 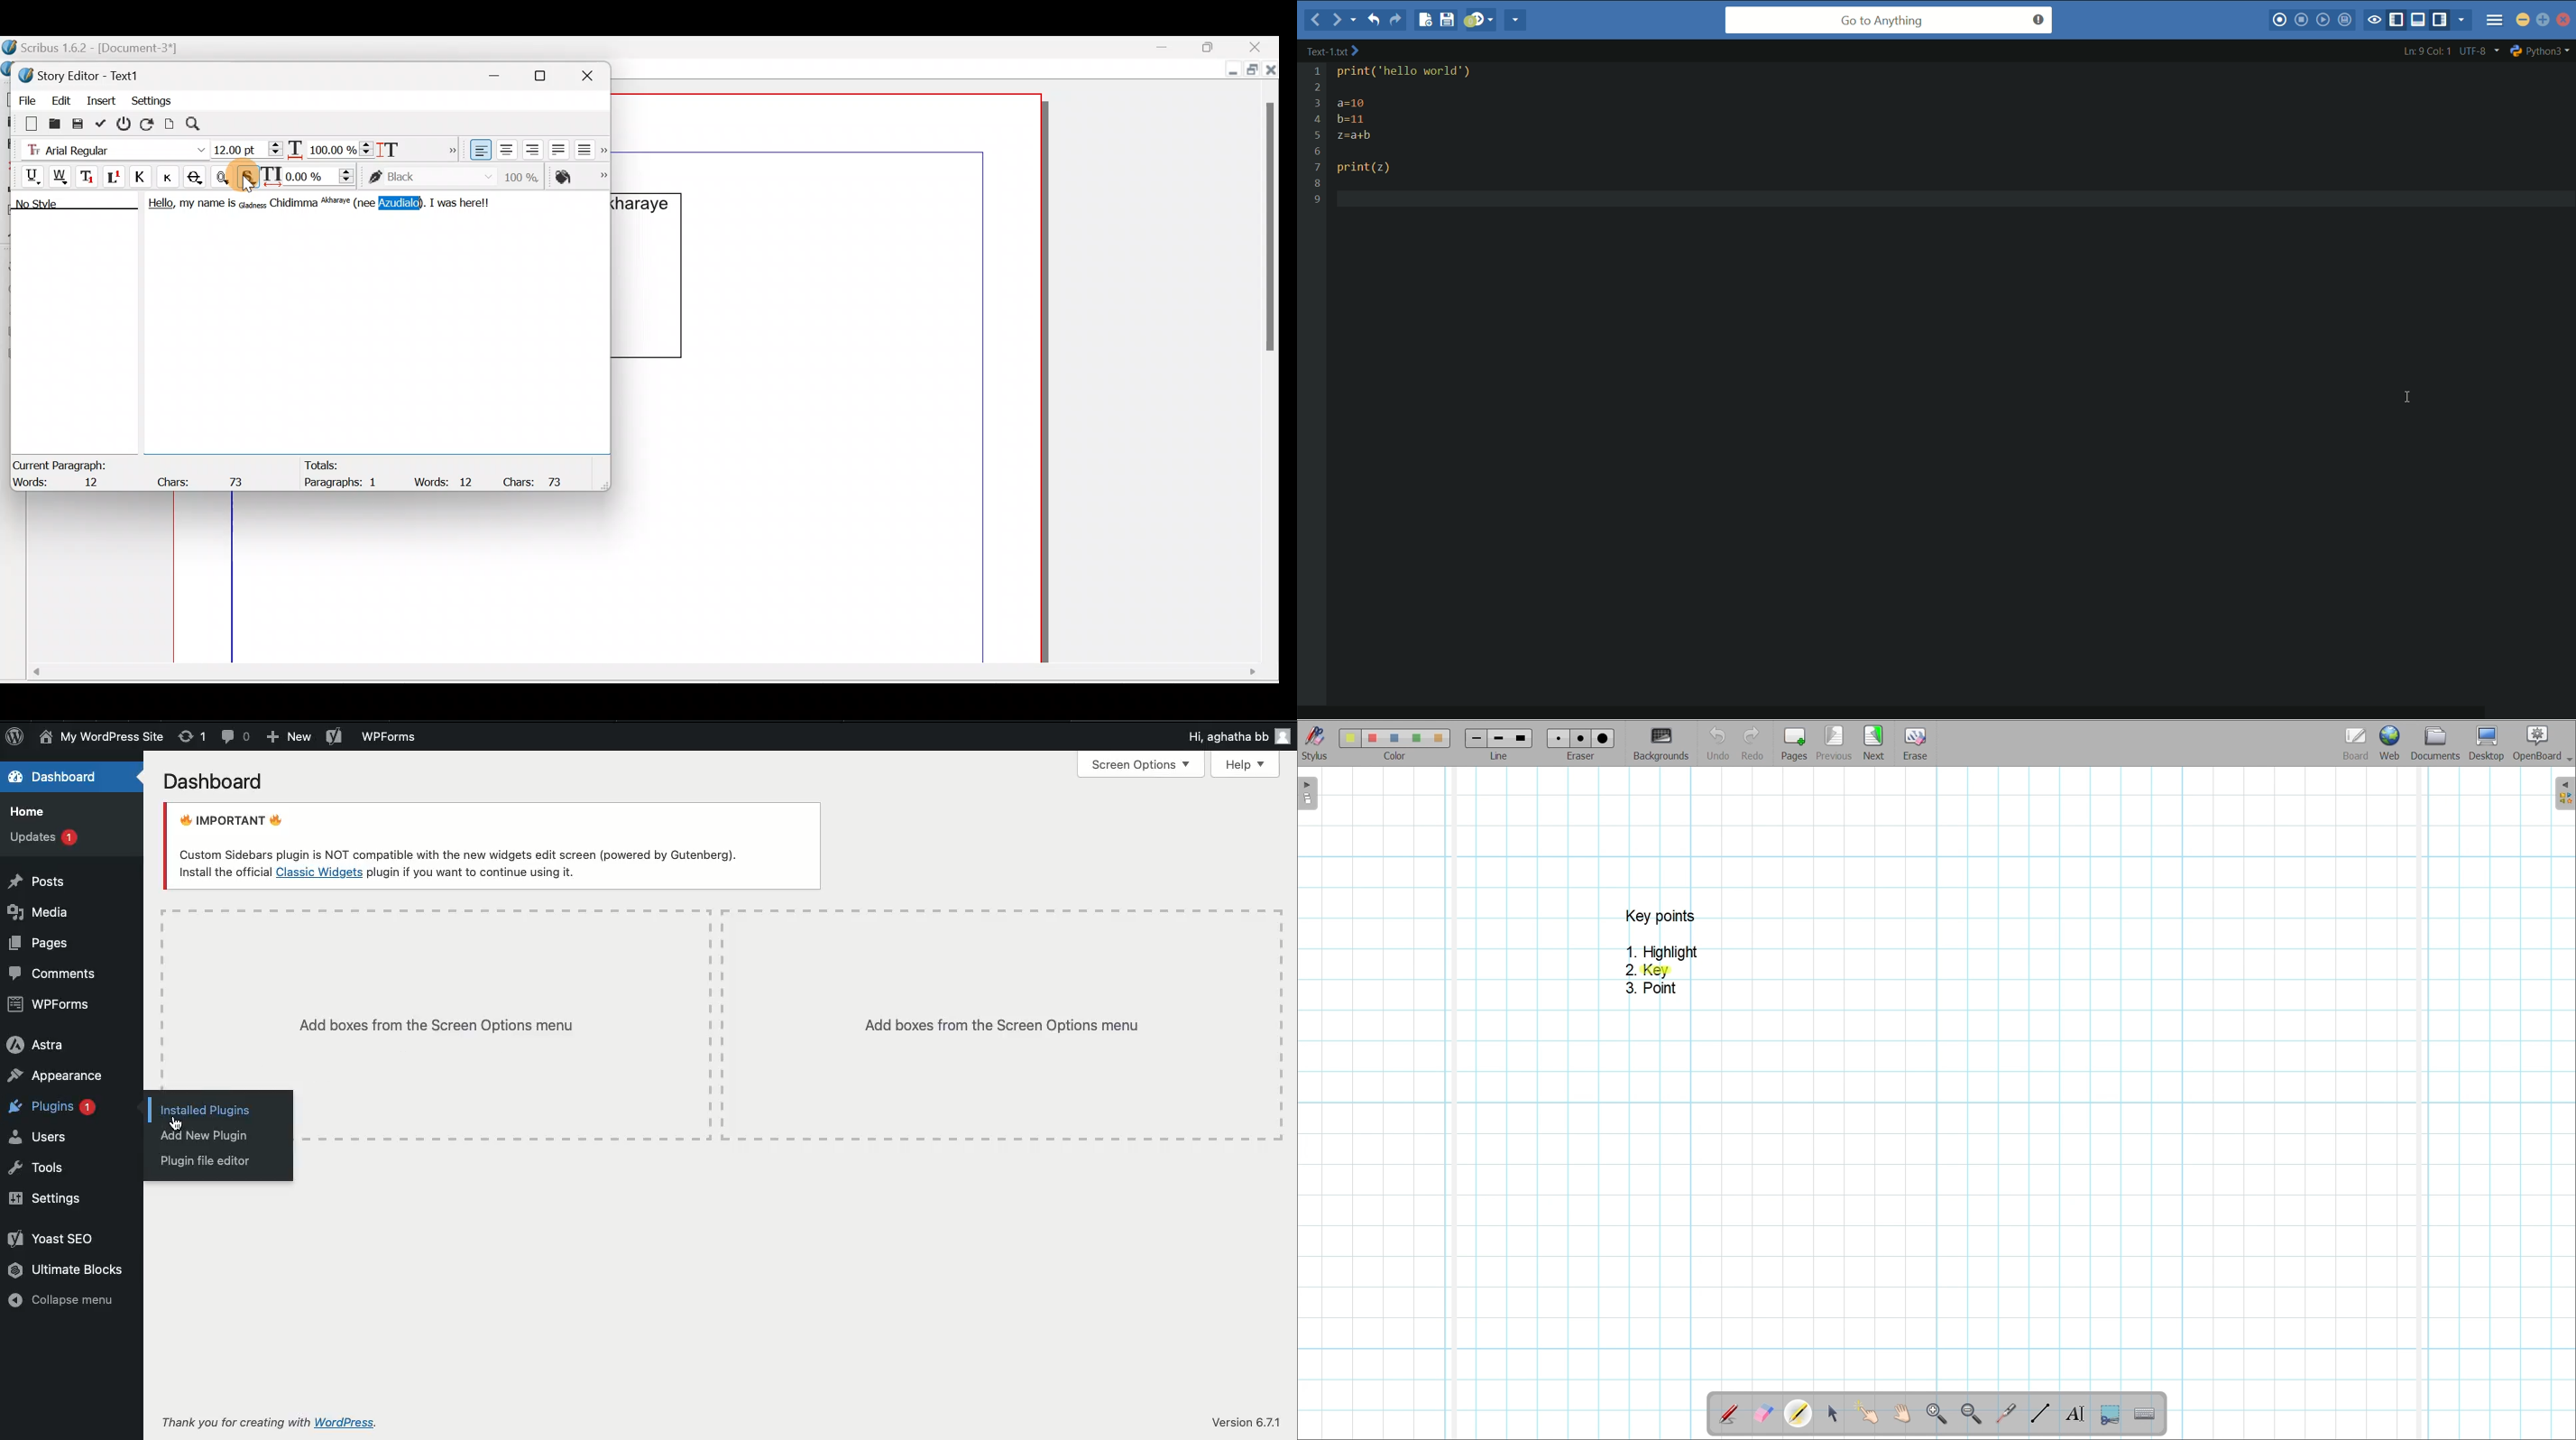 What do you see at coordinates (1397, 20) in the screenshot?
I see `redo` at bounding box center [1397, 20].